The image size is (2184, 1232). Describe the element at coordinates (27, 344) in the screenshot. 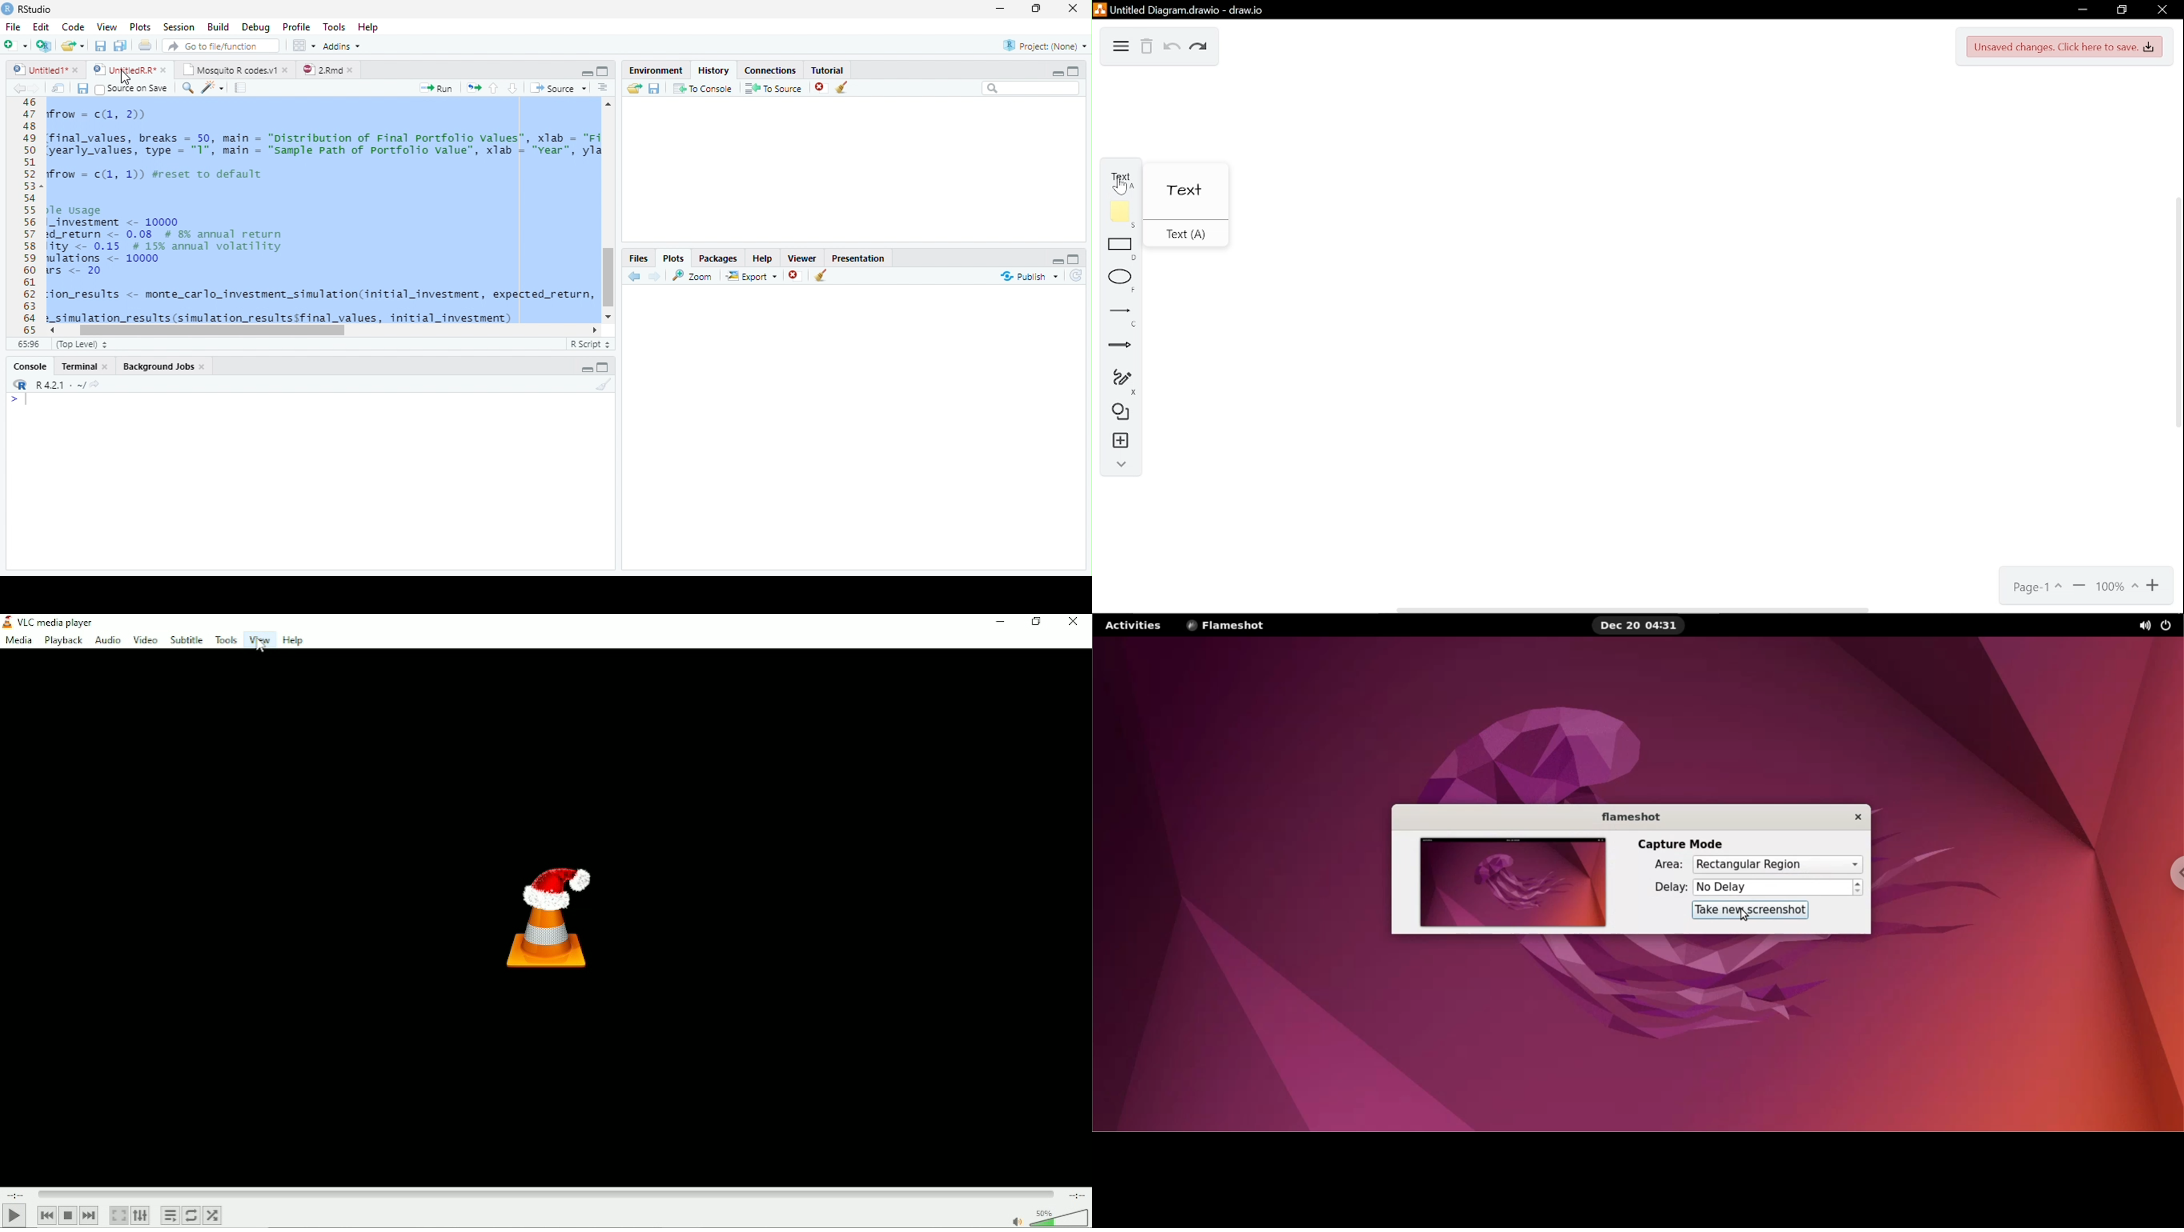

I see `1:1` at that location.